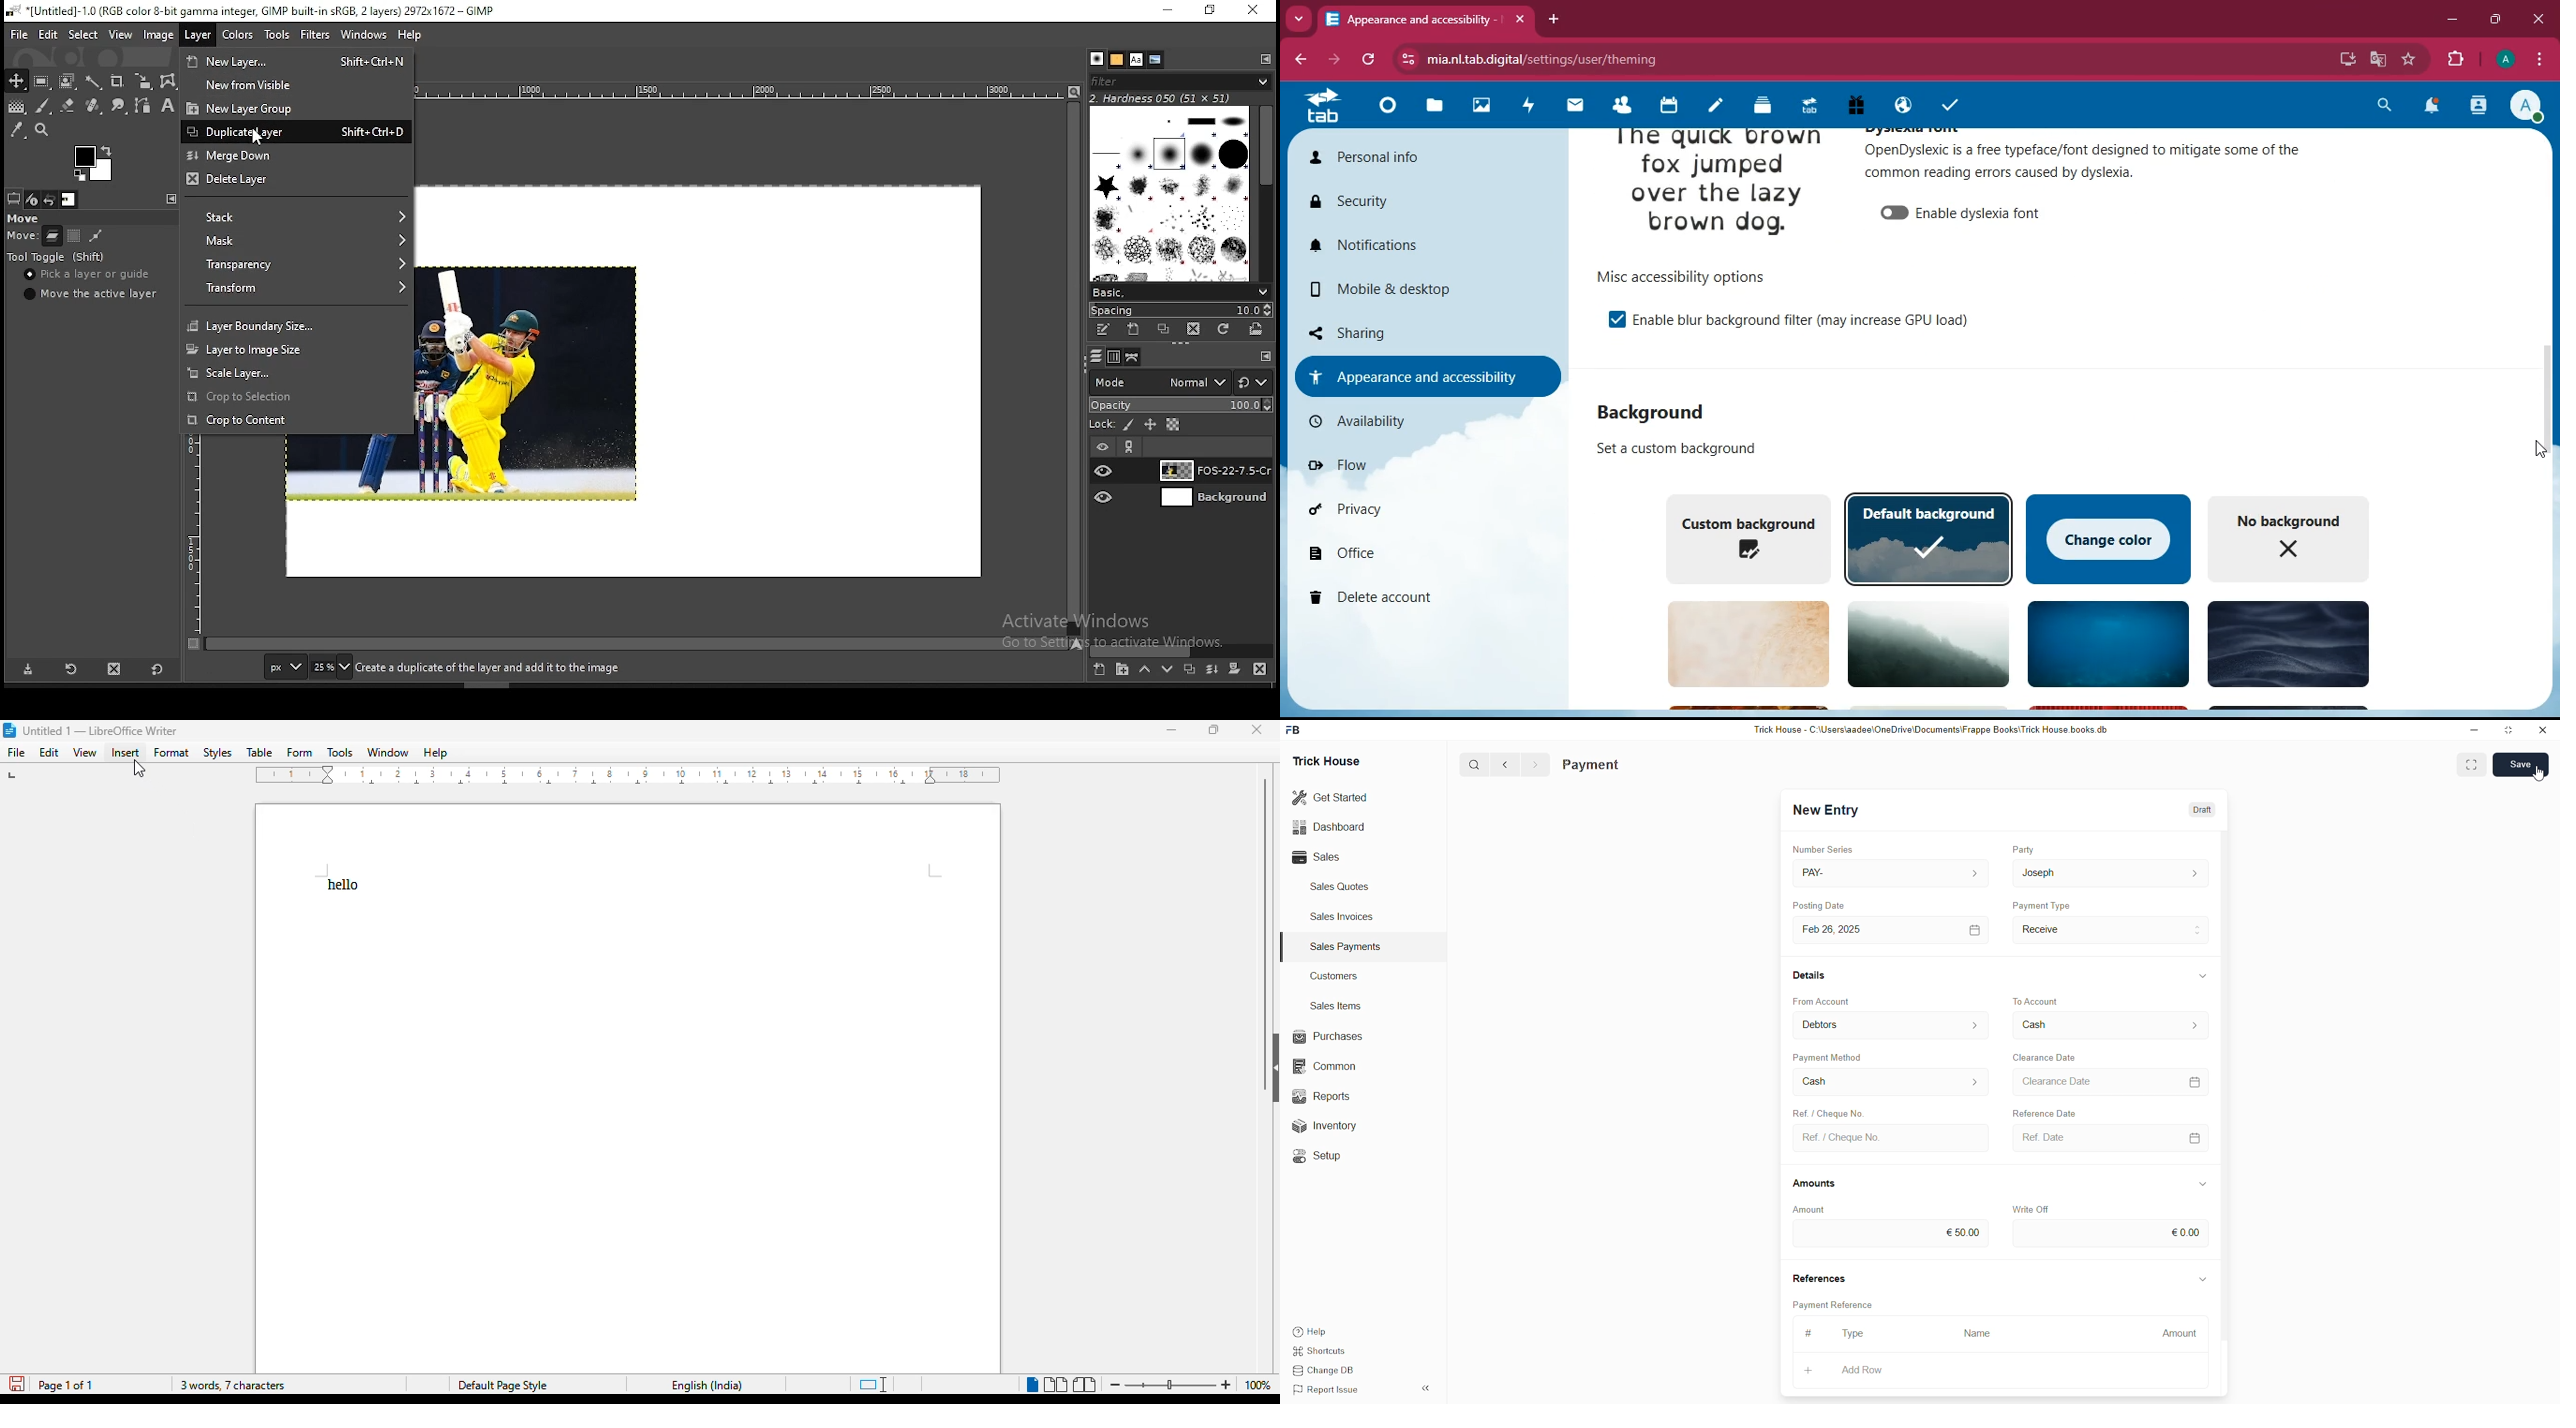 Image resolution: width=2576 pixels, height=1428 pixels. Describe the element at coordinates (1480, 104) in the screenshot. I see `images` at that location.